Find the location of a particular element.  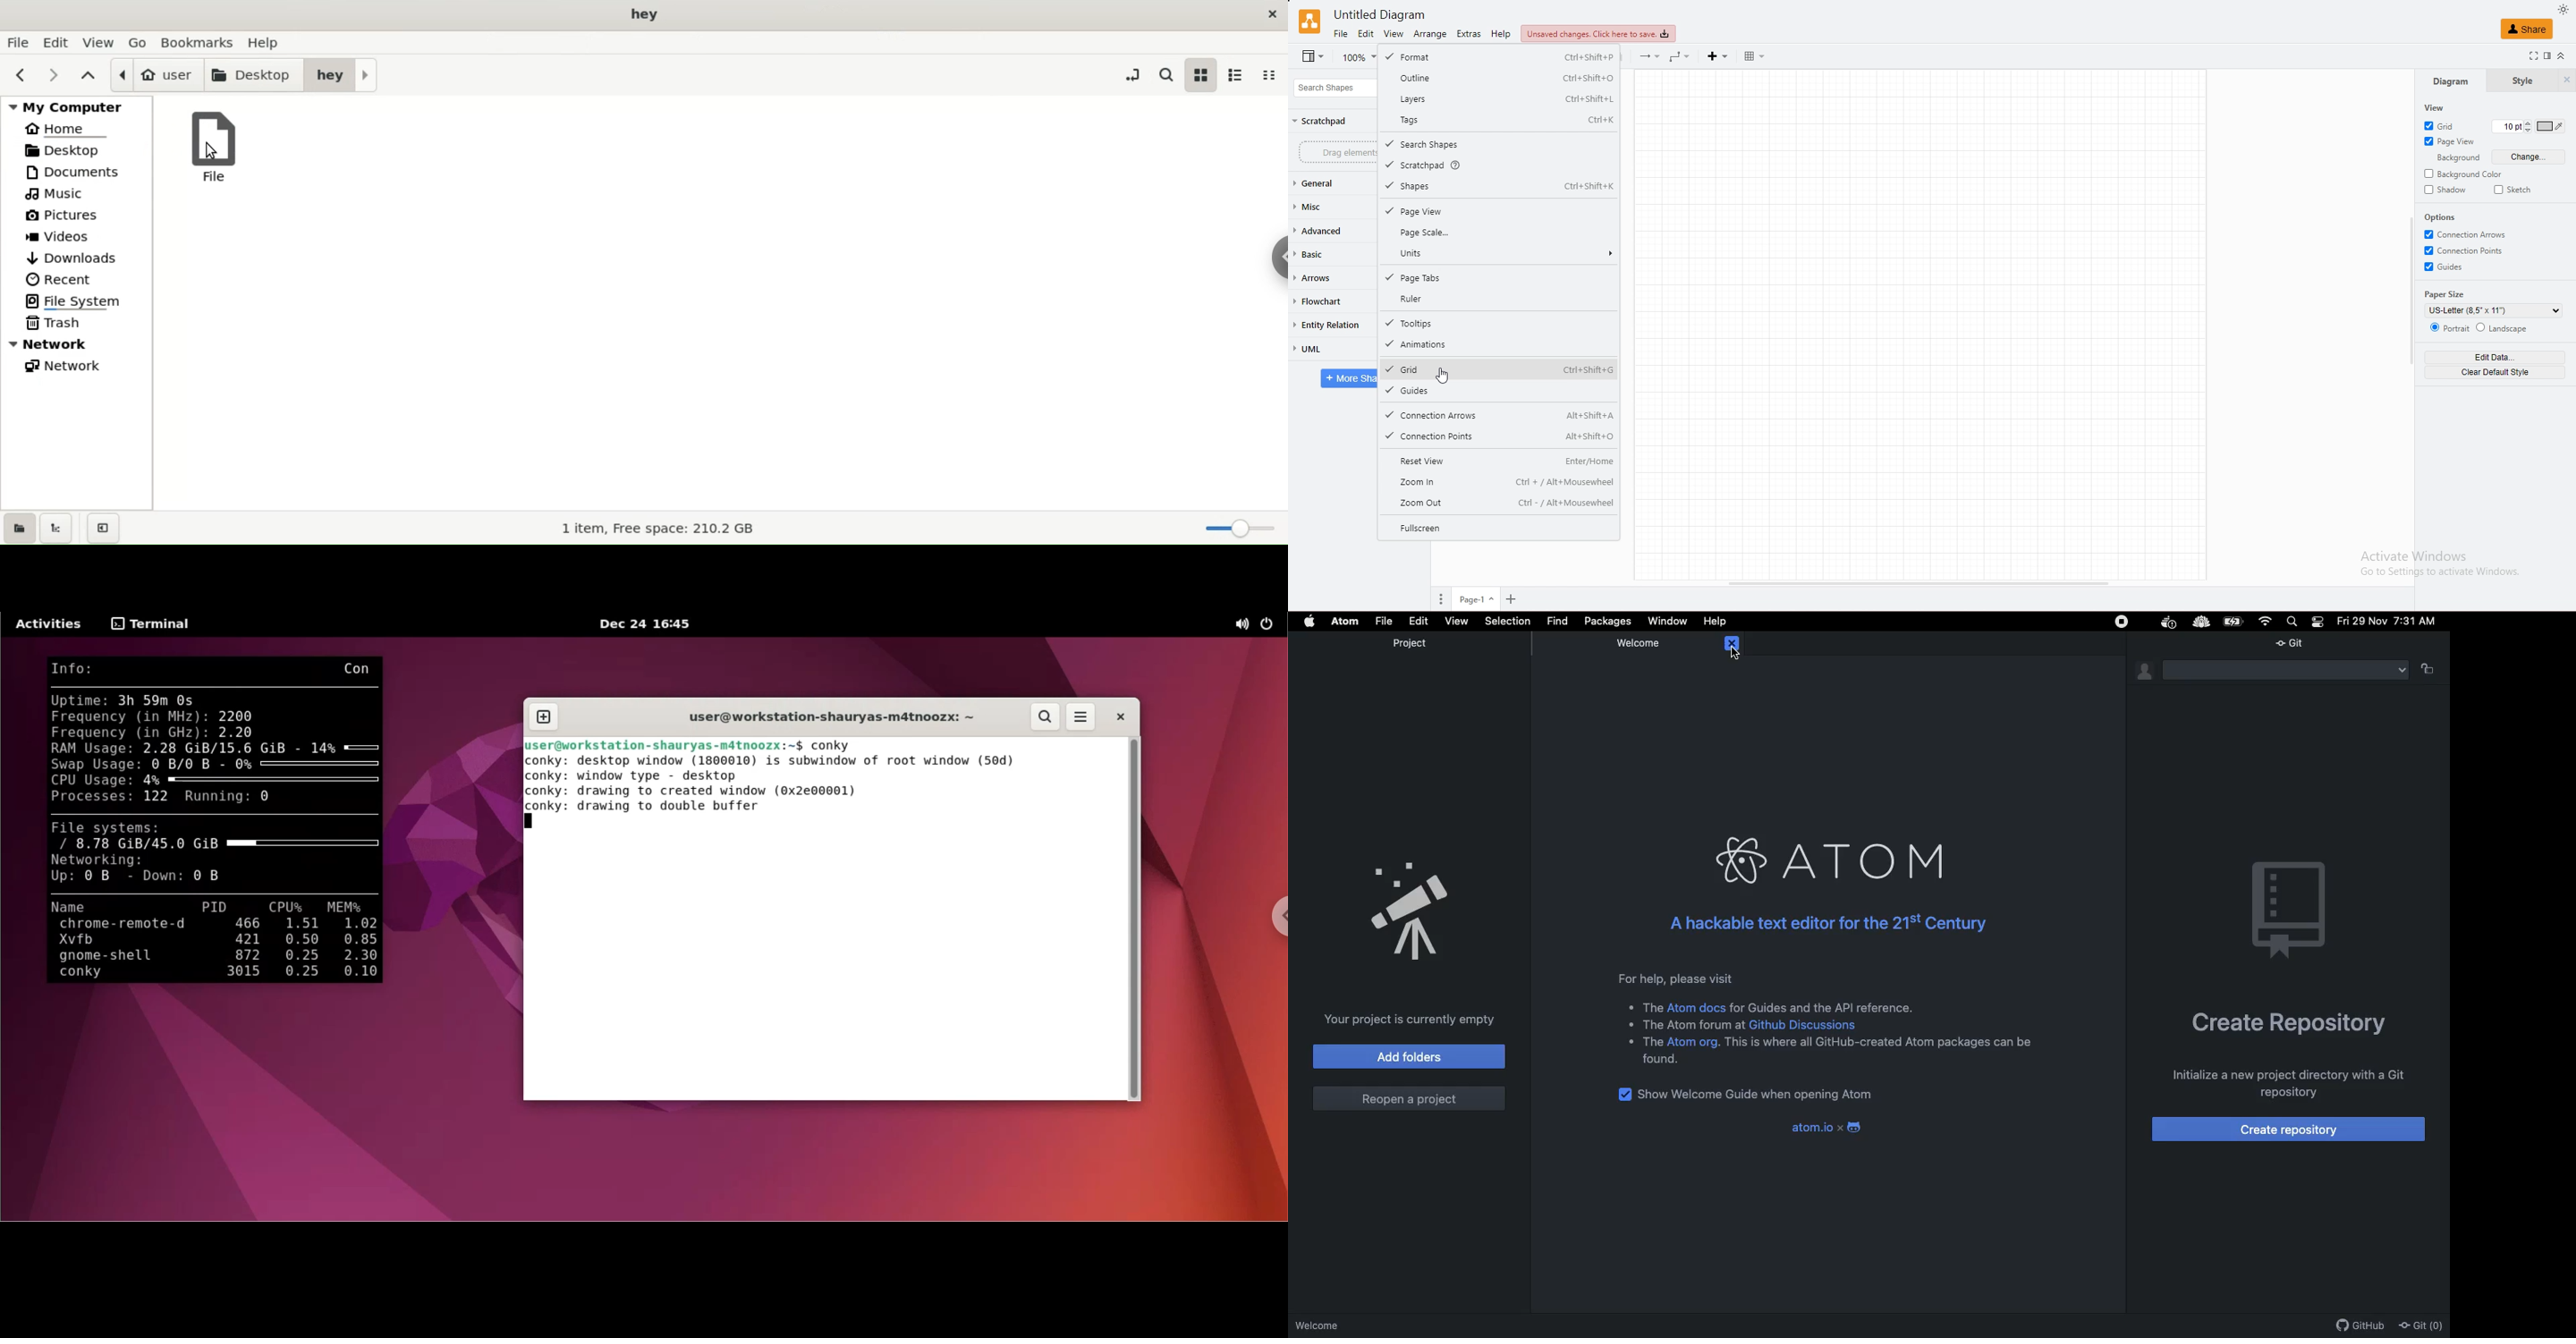

more options is located at coordinates (1436, 598).